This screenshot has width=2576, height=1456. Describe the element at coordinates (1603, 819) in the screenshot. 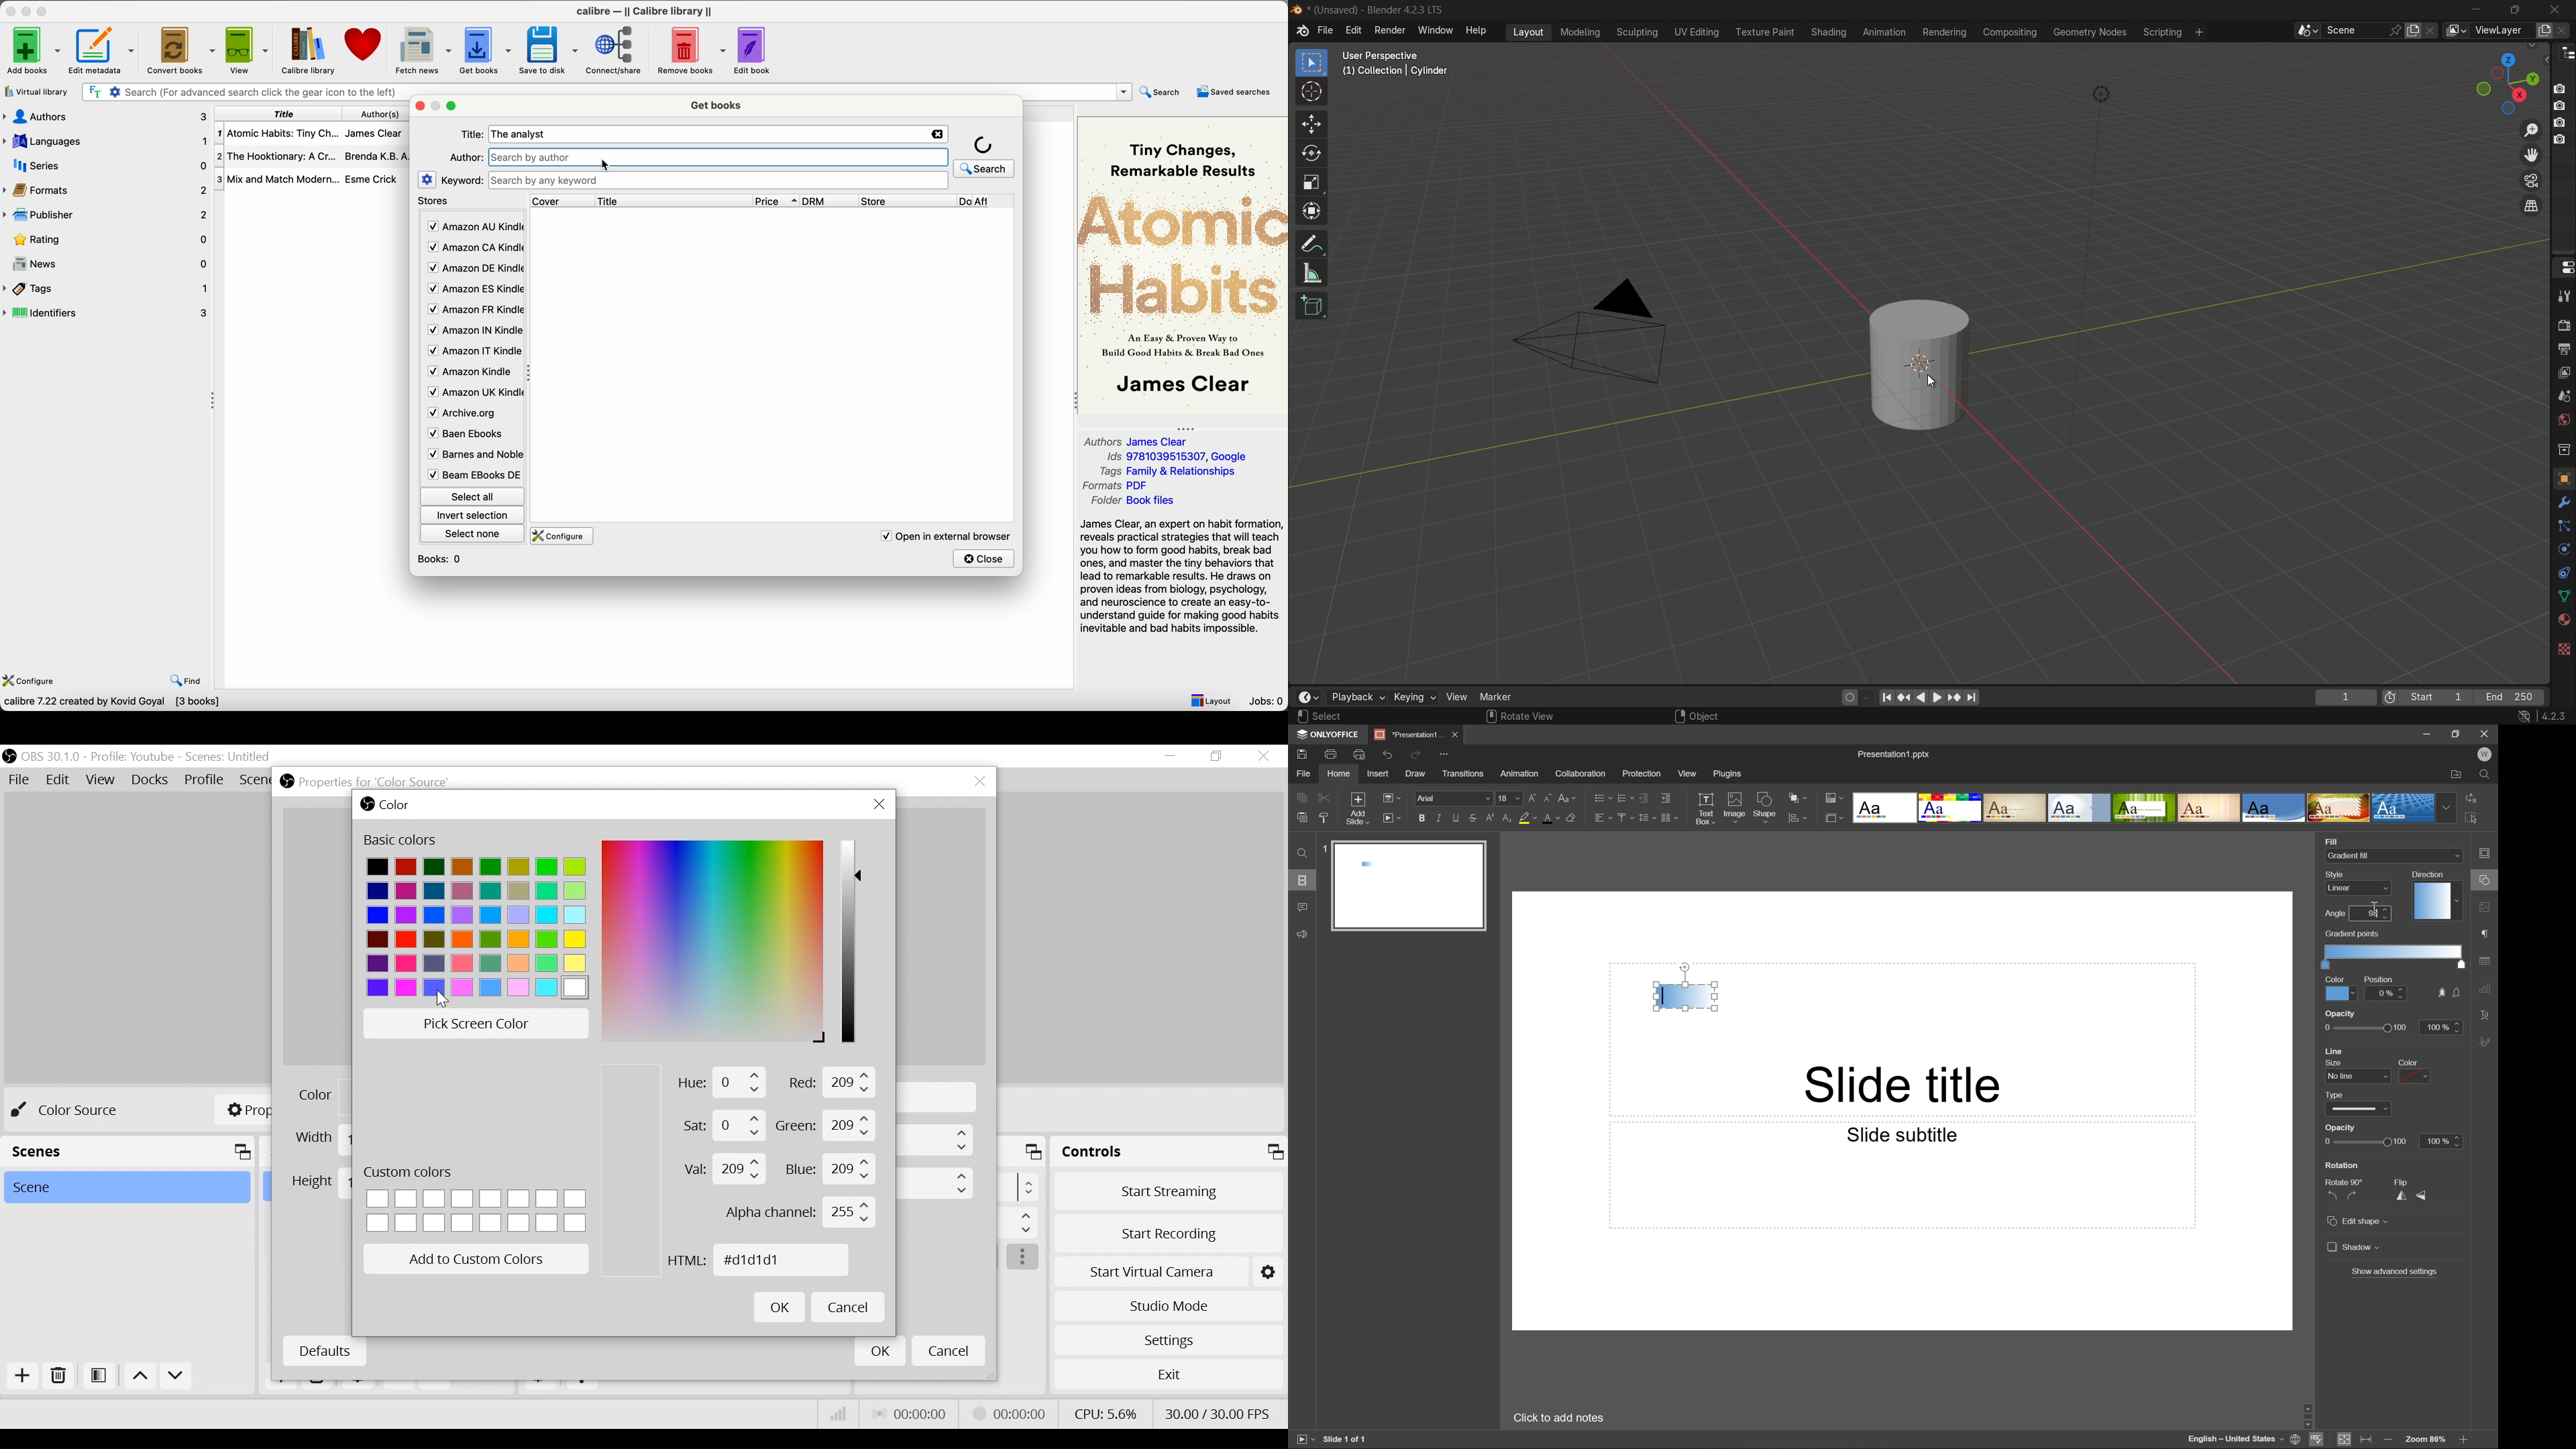

I see `Horizontal align` at that location.